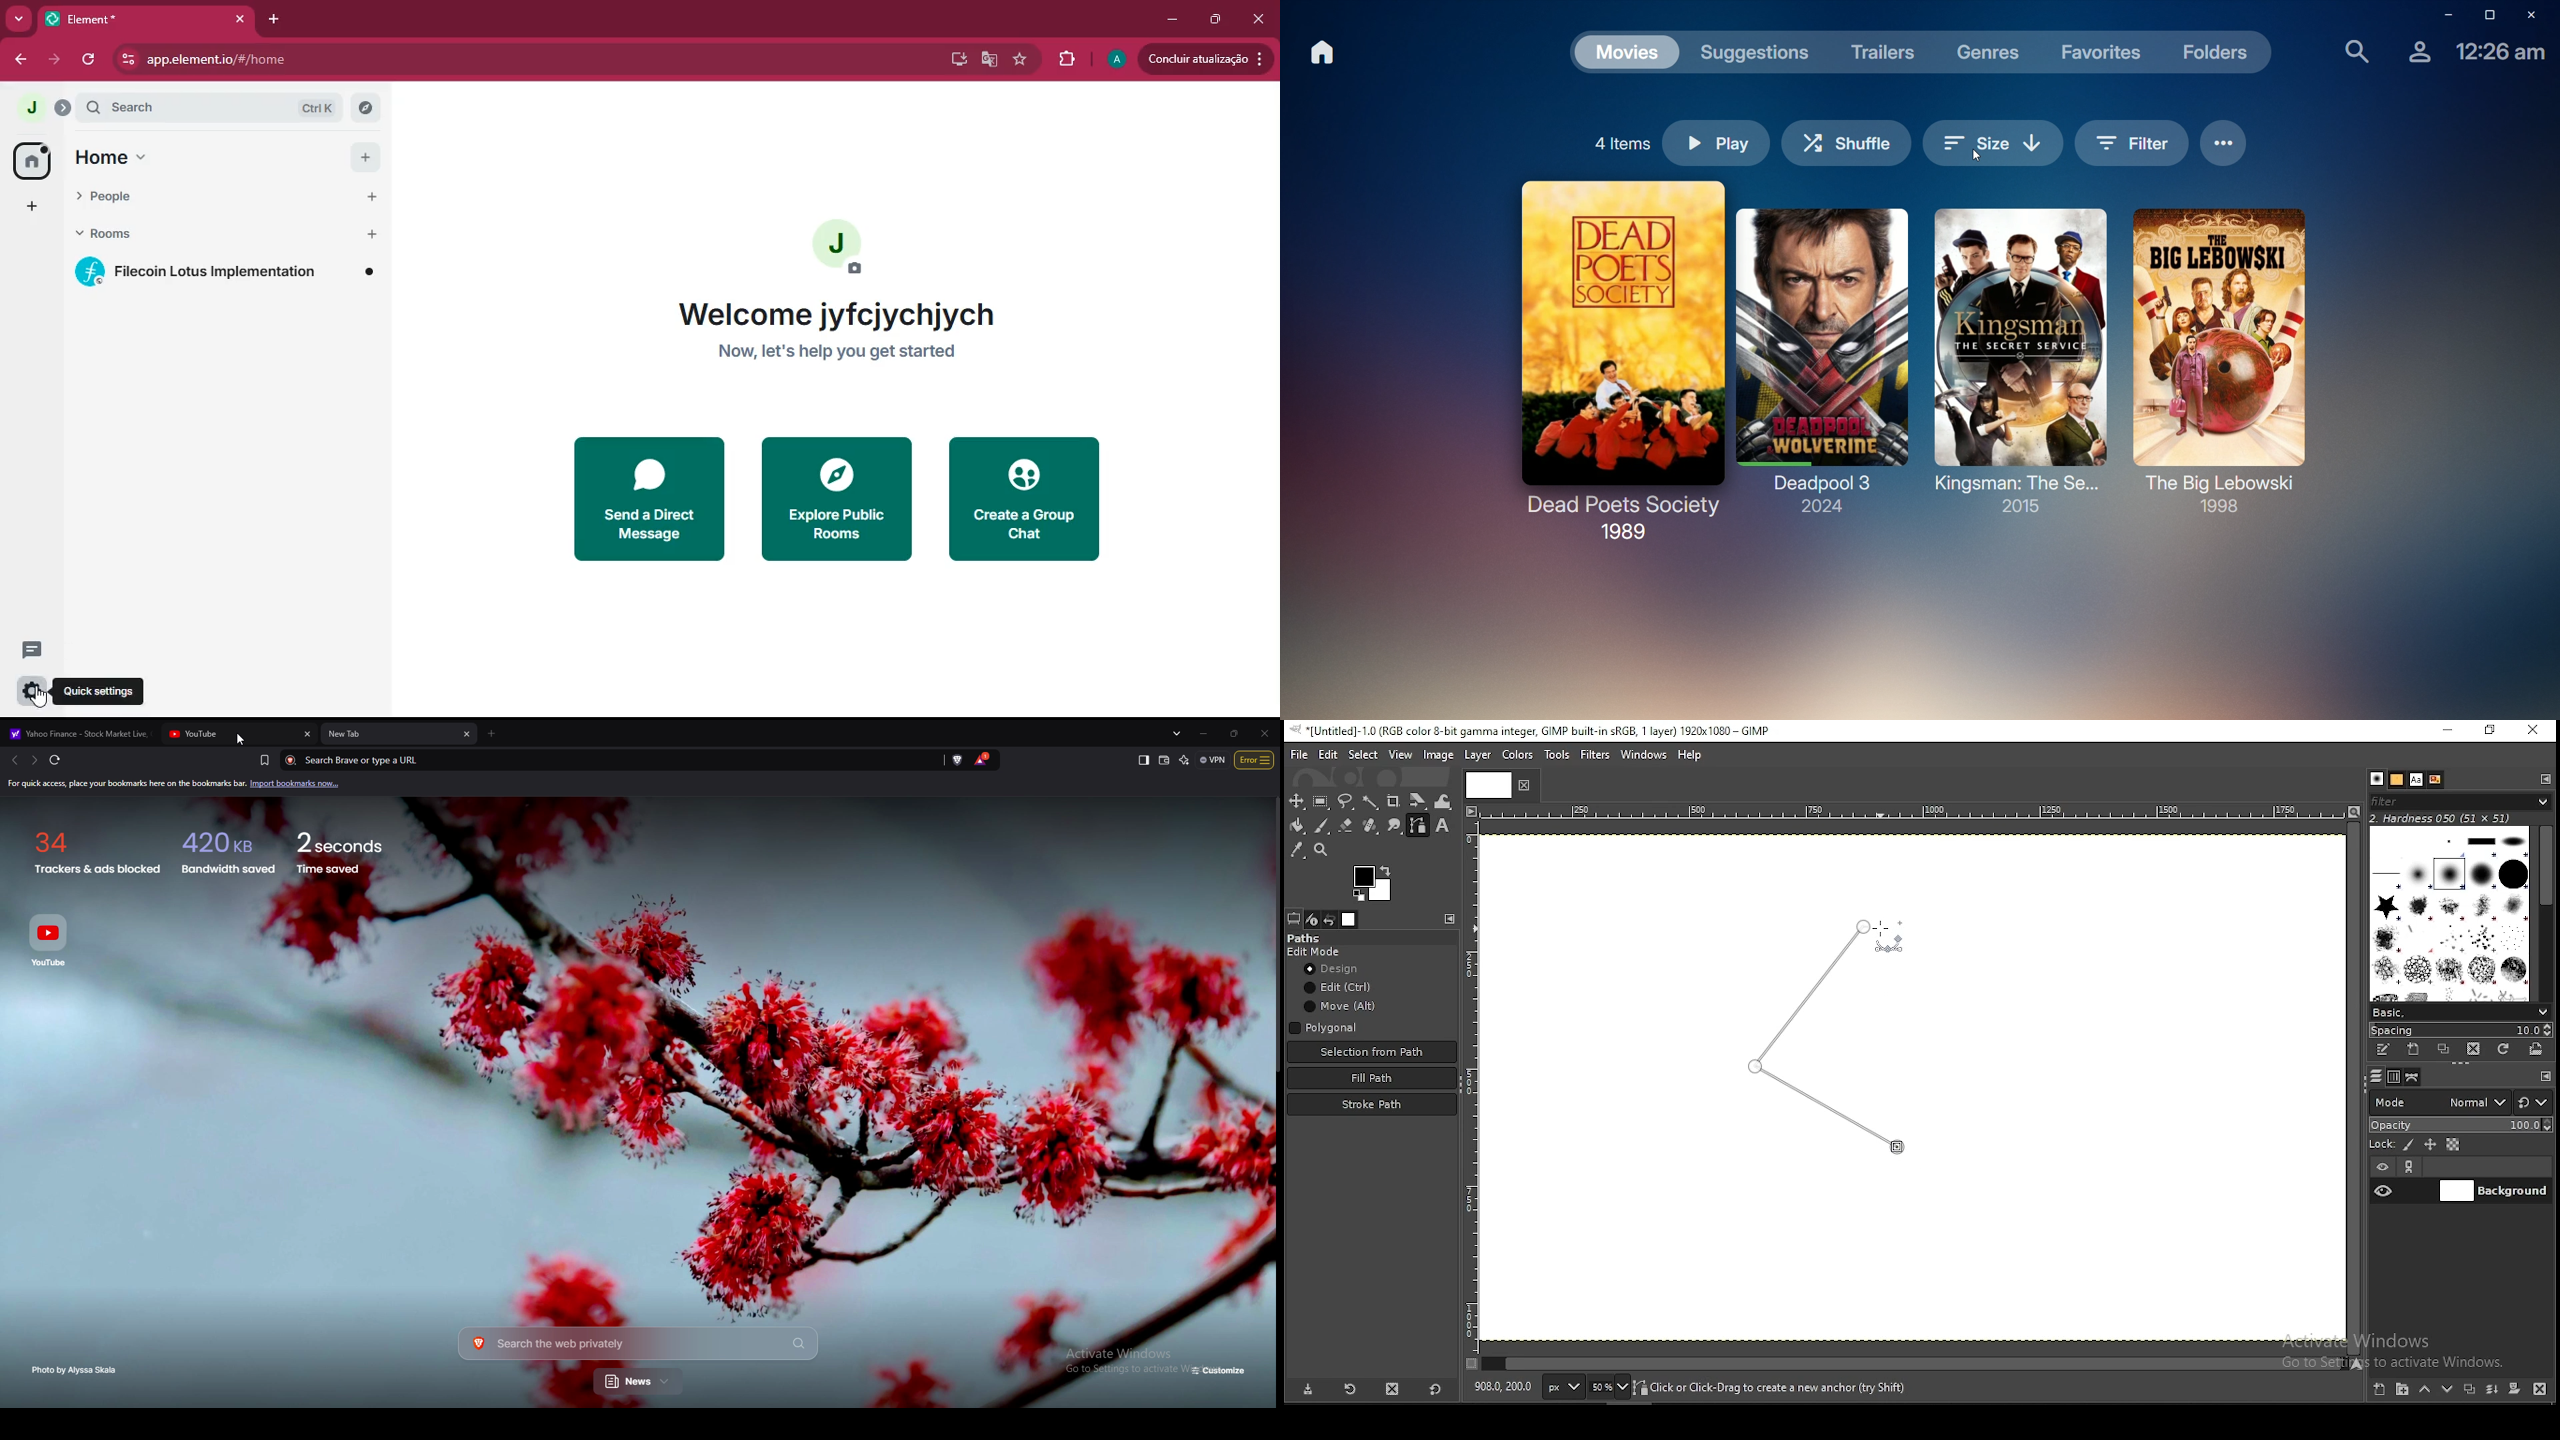 Image resolution: width=2576 pixels, height=1456 pixels. What do you see at coordinates (2383, 1166) in the screenshot?
I see `layer visibility` at bounding box center [2383, 1166].